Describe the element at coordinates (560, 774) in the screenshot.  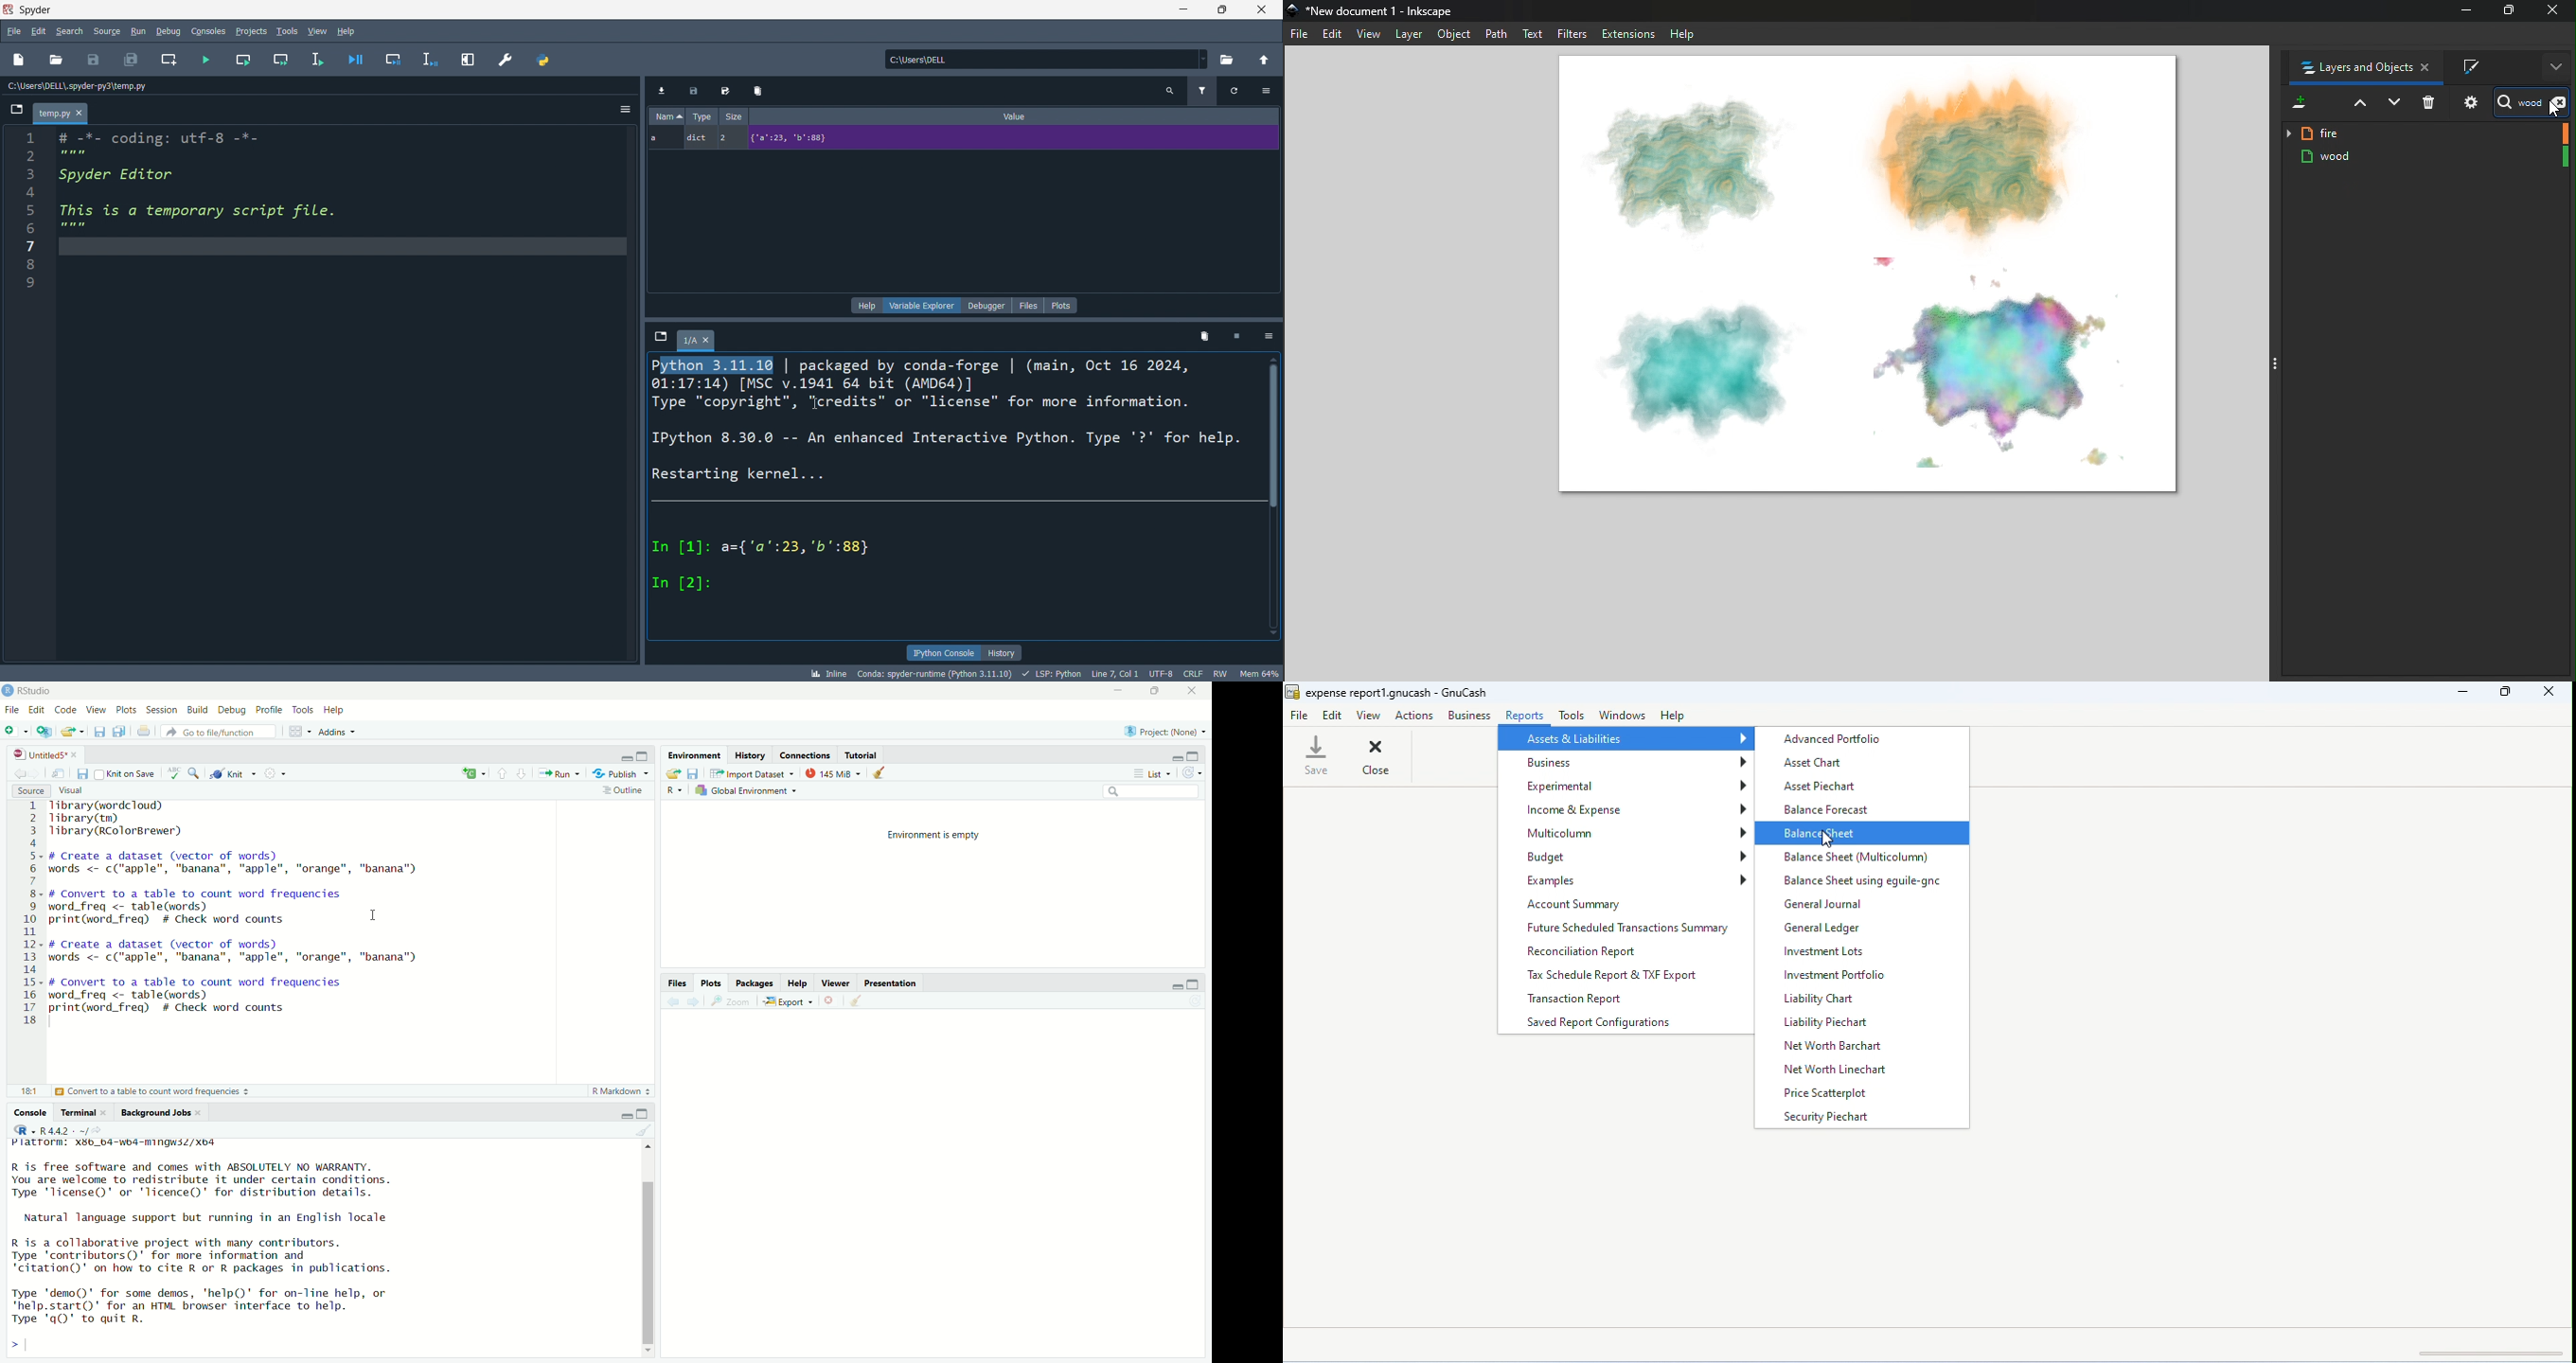
I see `Run` at that location.